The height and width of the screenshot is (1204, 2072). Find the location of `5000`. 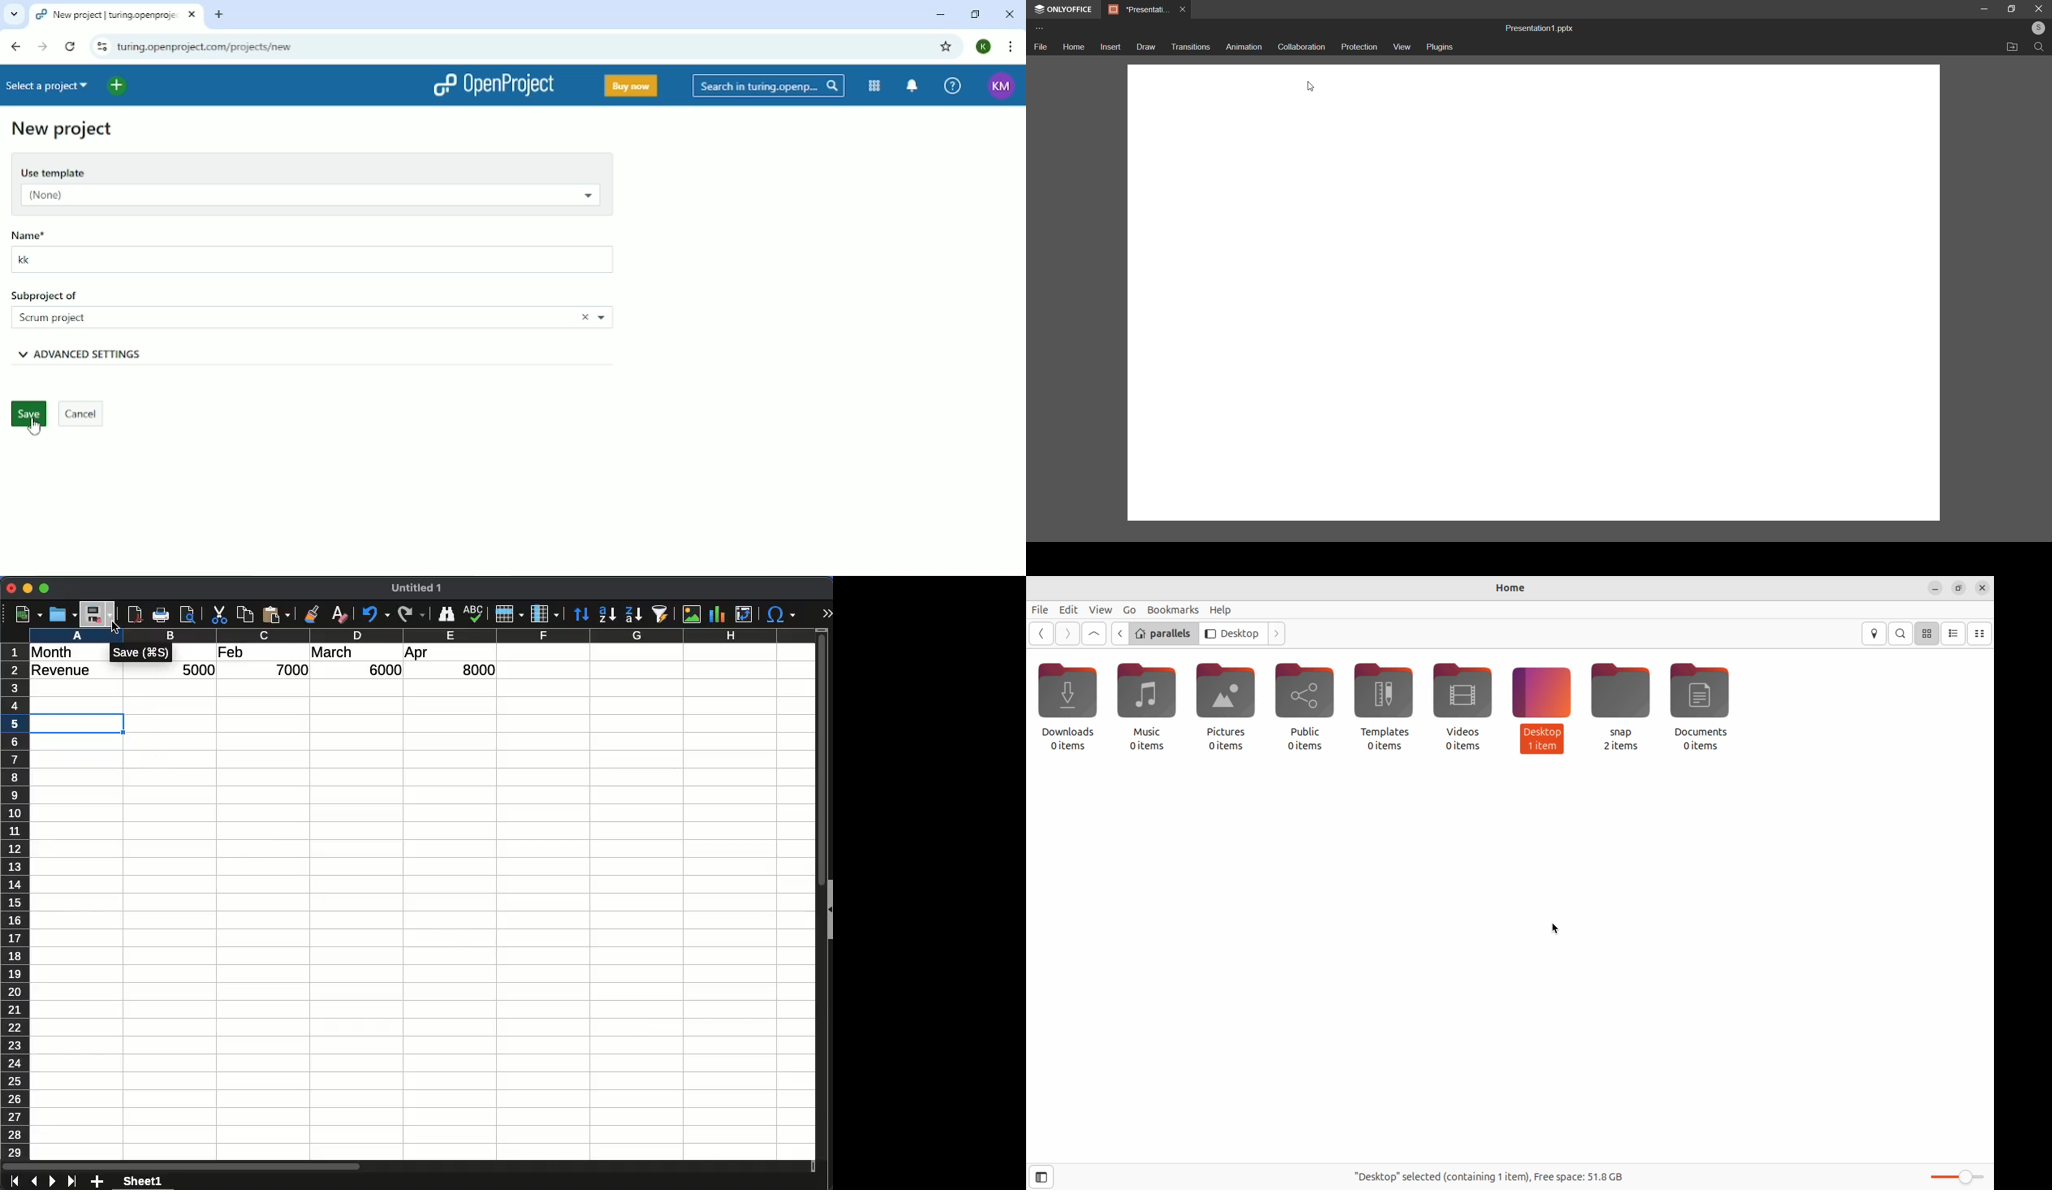

5000 is located at coordinates (200, 670).